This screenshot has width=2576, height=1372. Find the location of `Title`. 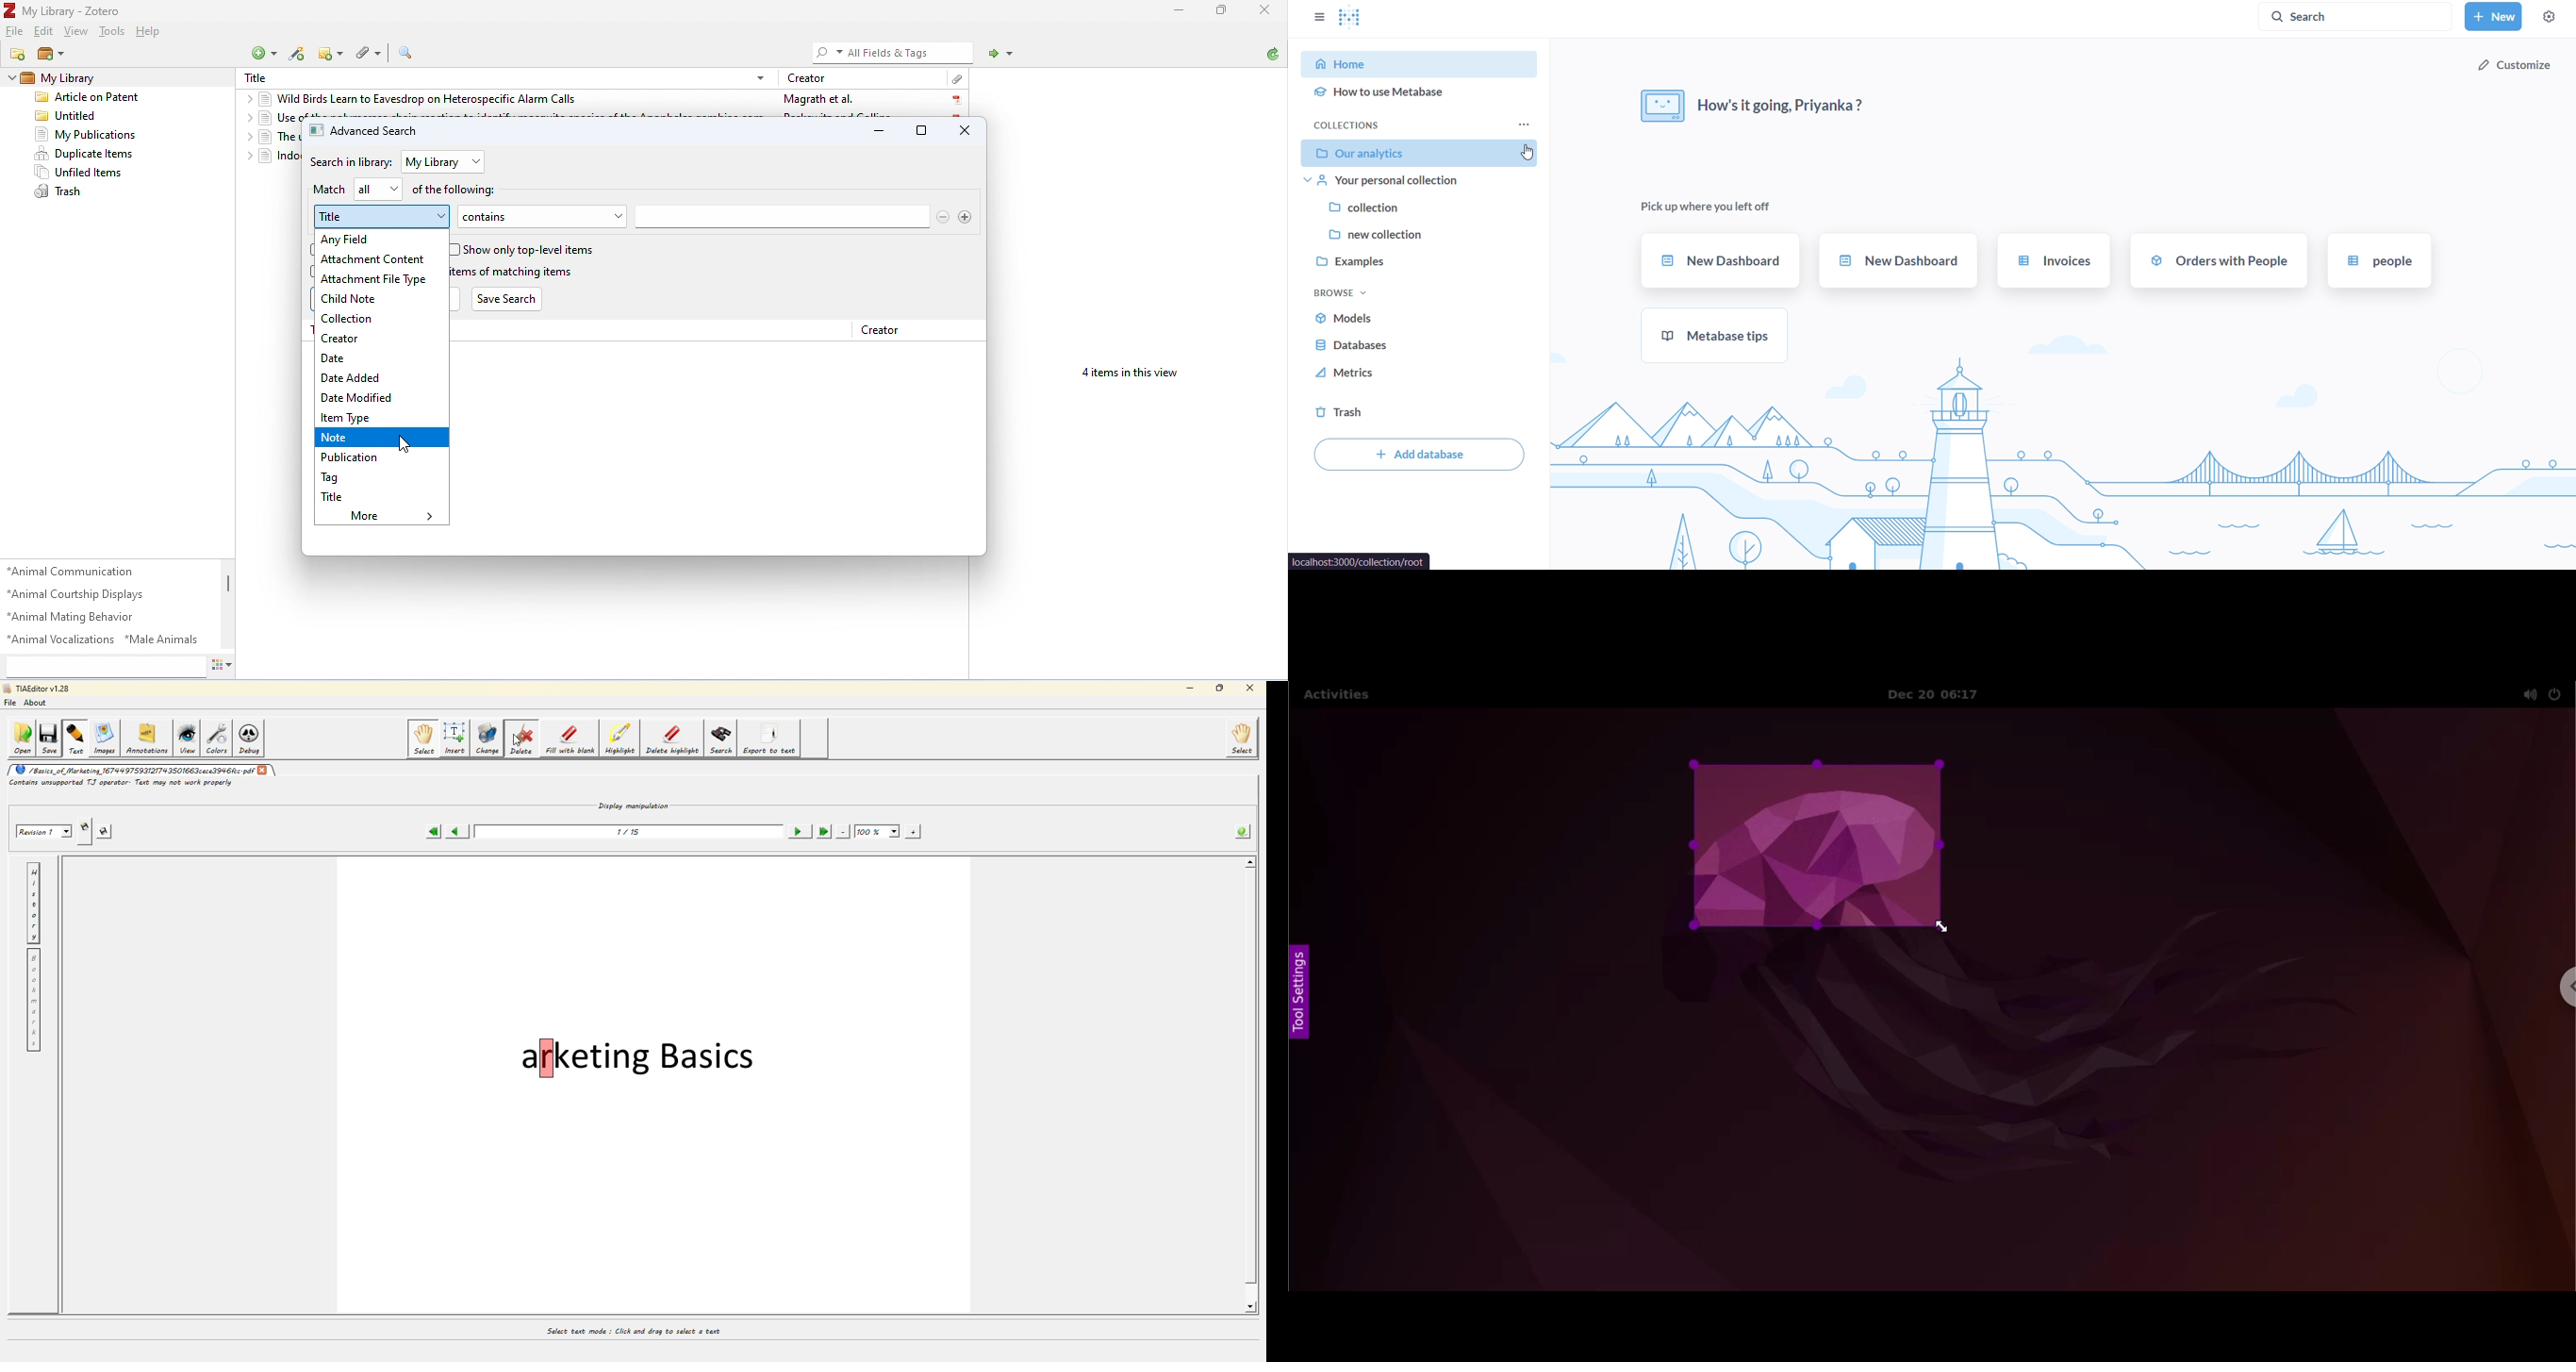

Title is located at coordinates (259, 76).